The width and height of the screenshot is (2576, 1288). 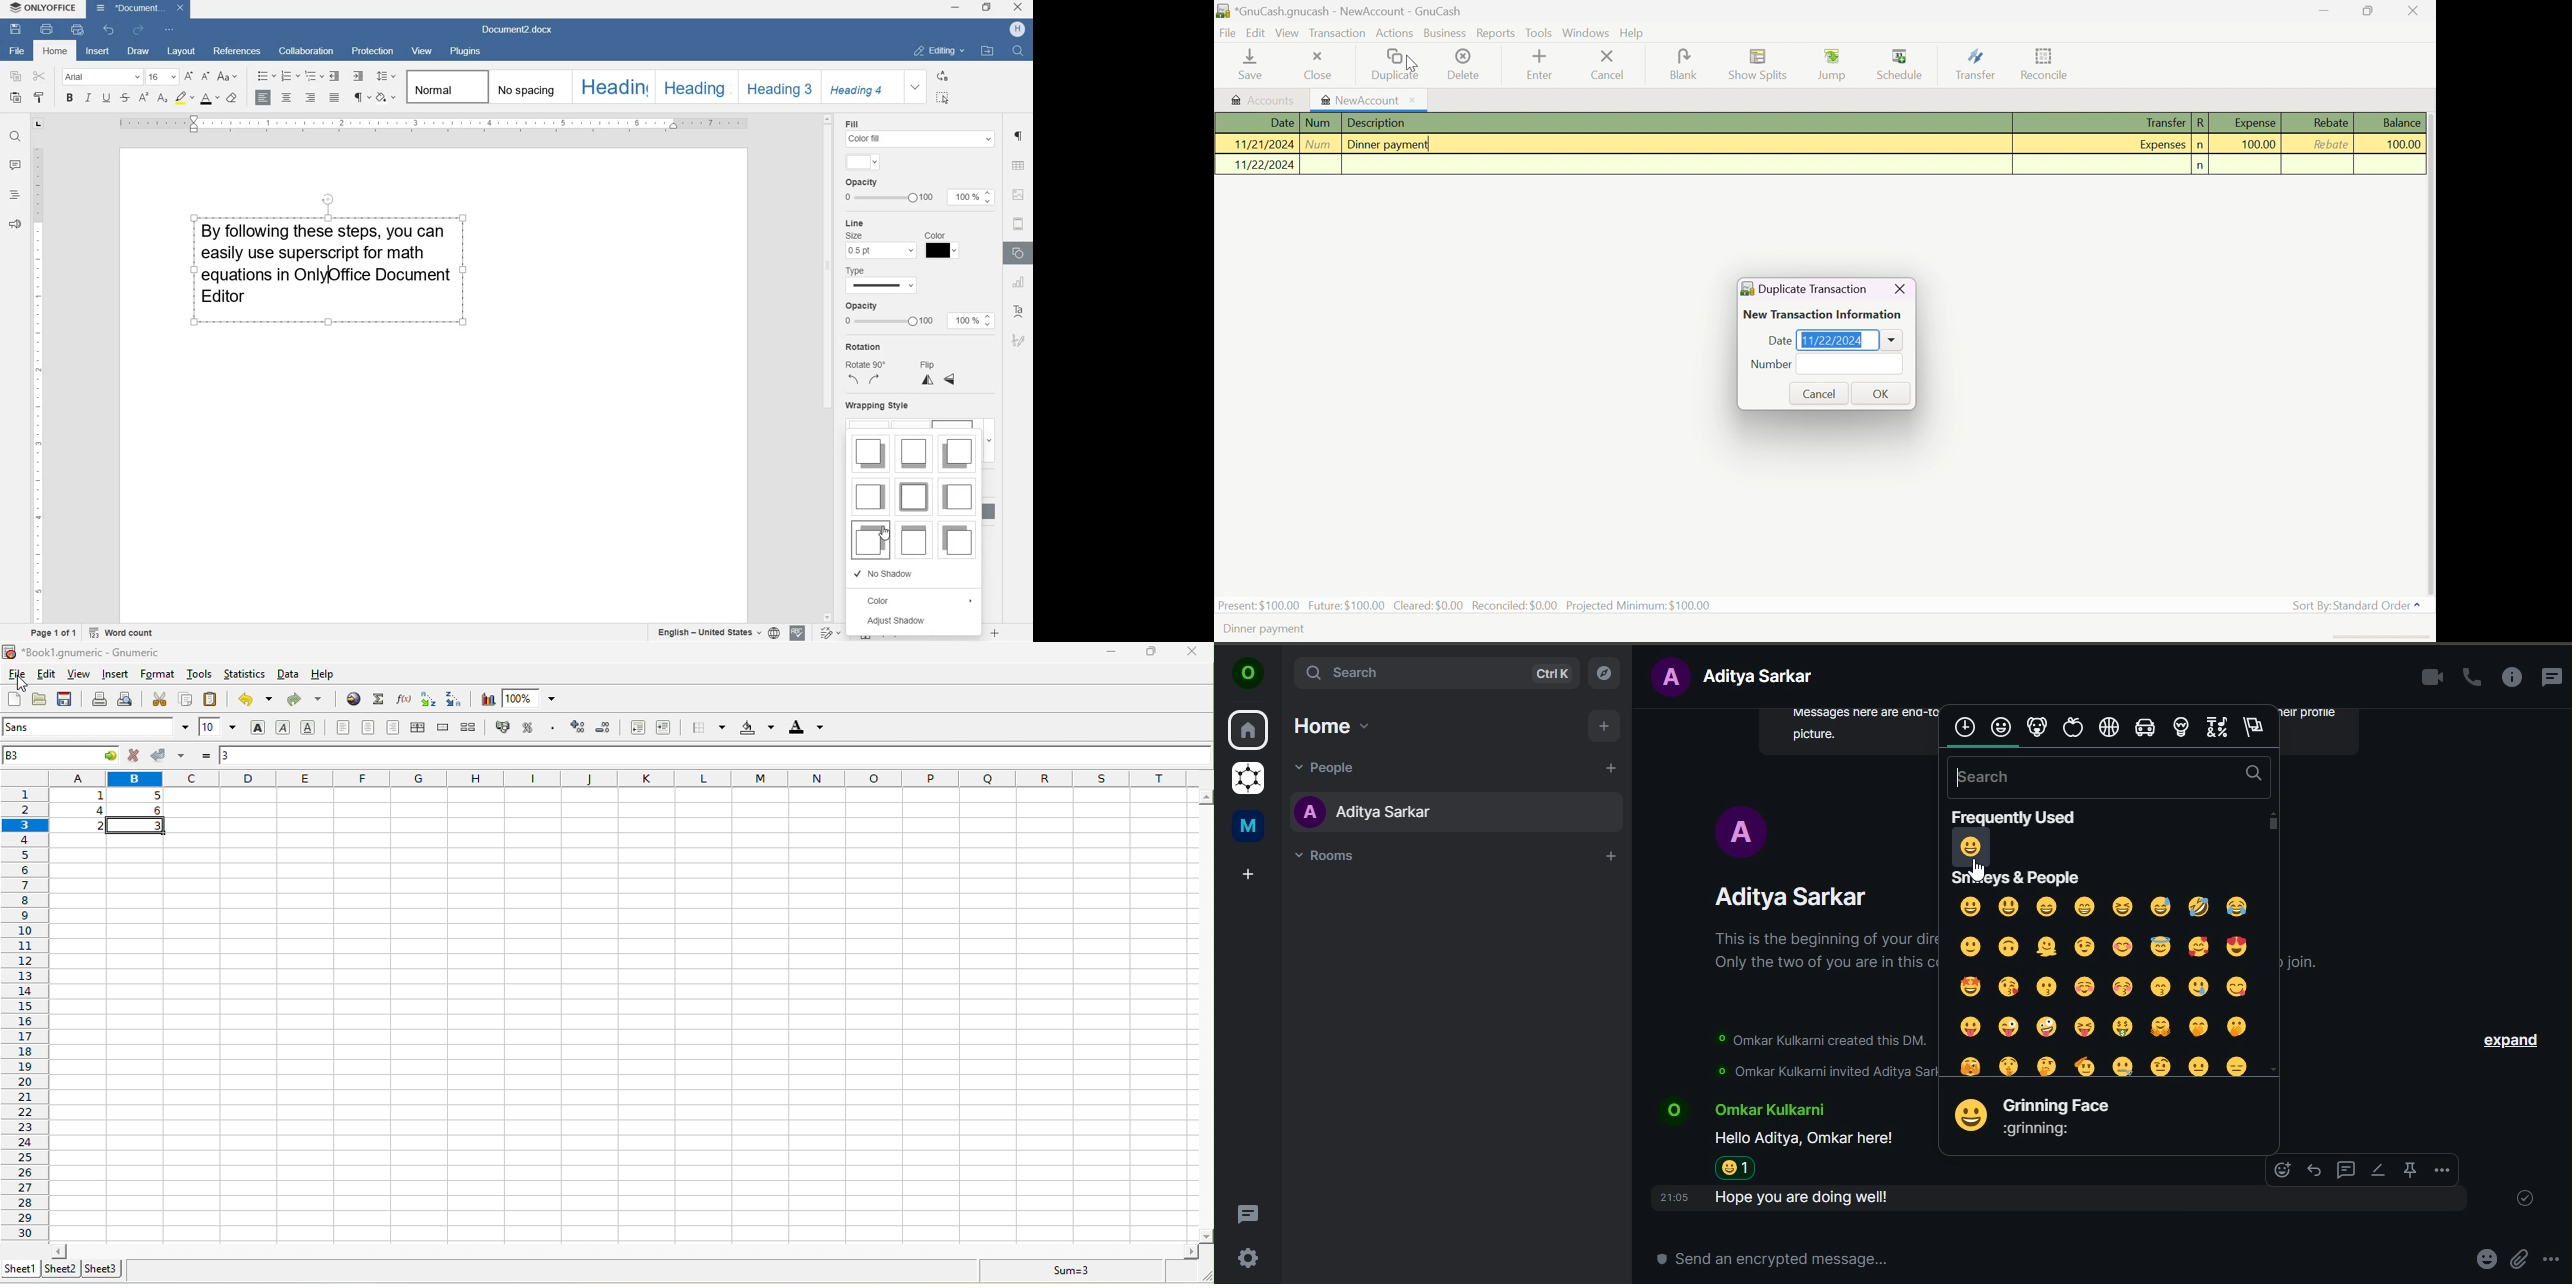 What do you see at coordinates (207, 753) in the screenshot?
I see `formula` at bounding box center [207, 753].